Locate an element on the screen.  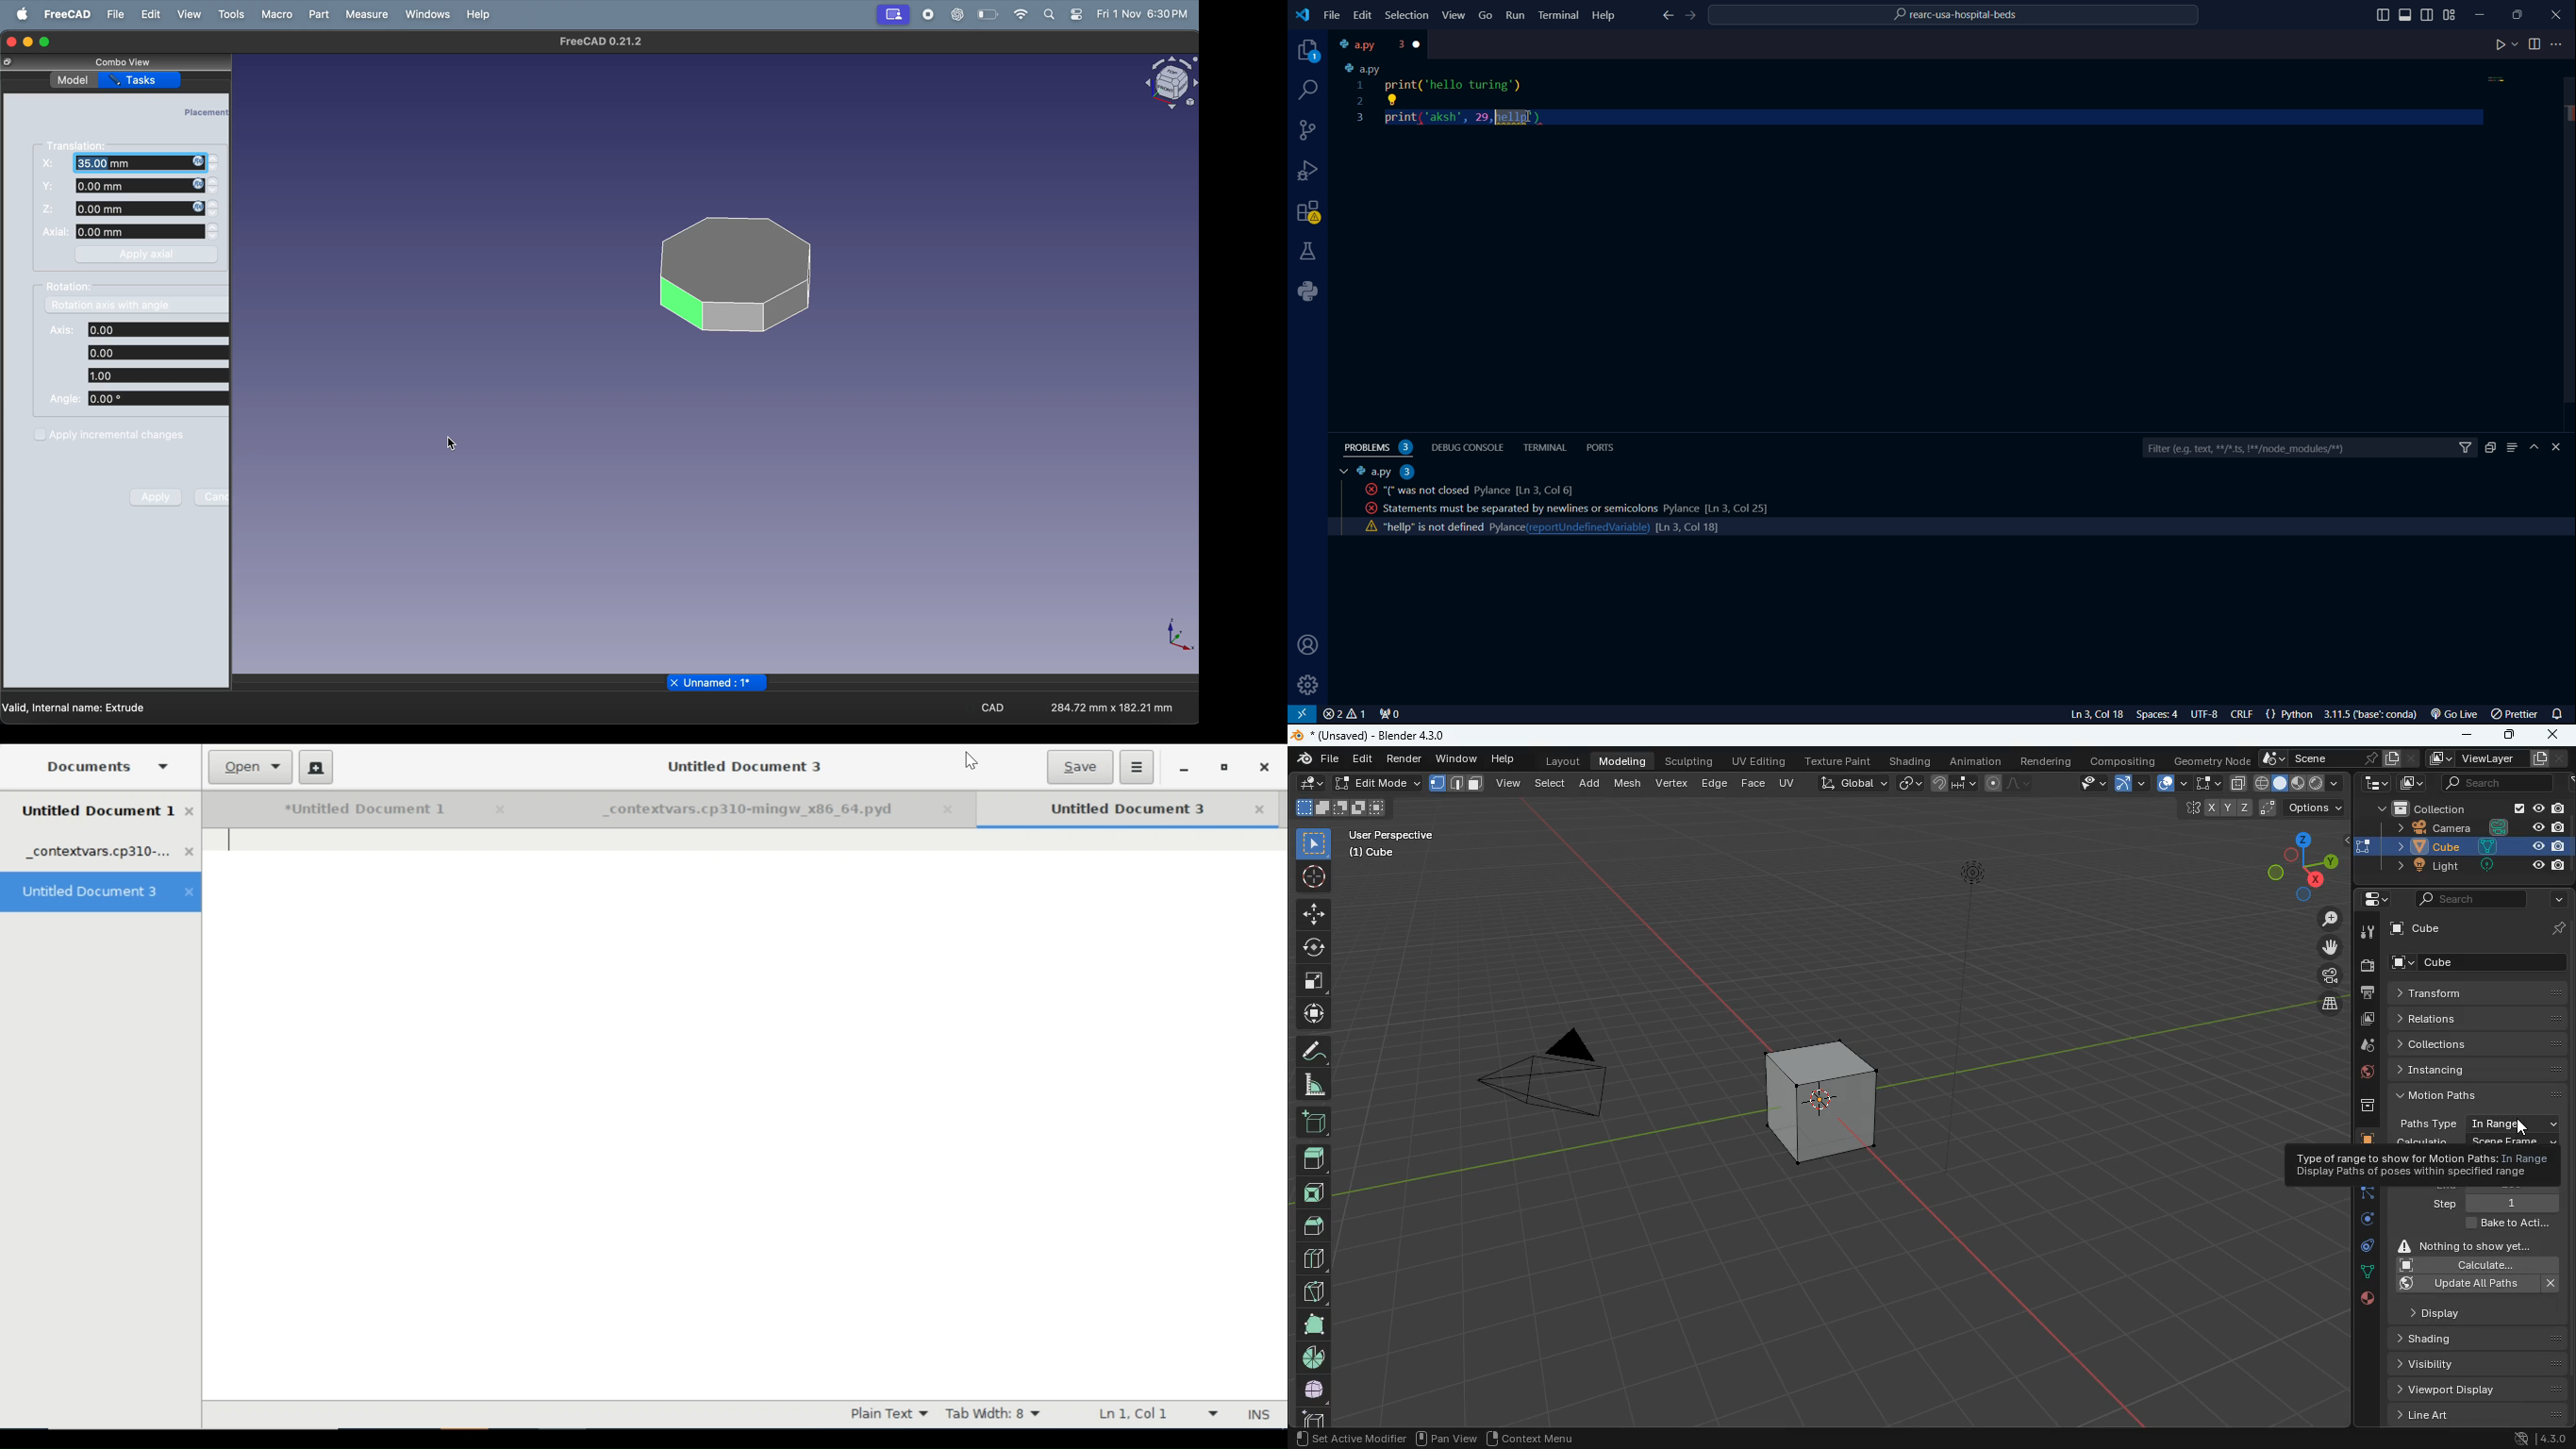
0.00 is located at coordinates (156, 352).